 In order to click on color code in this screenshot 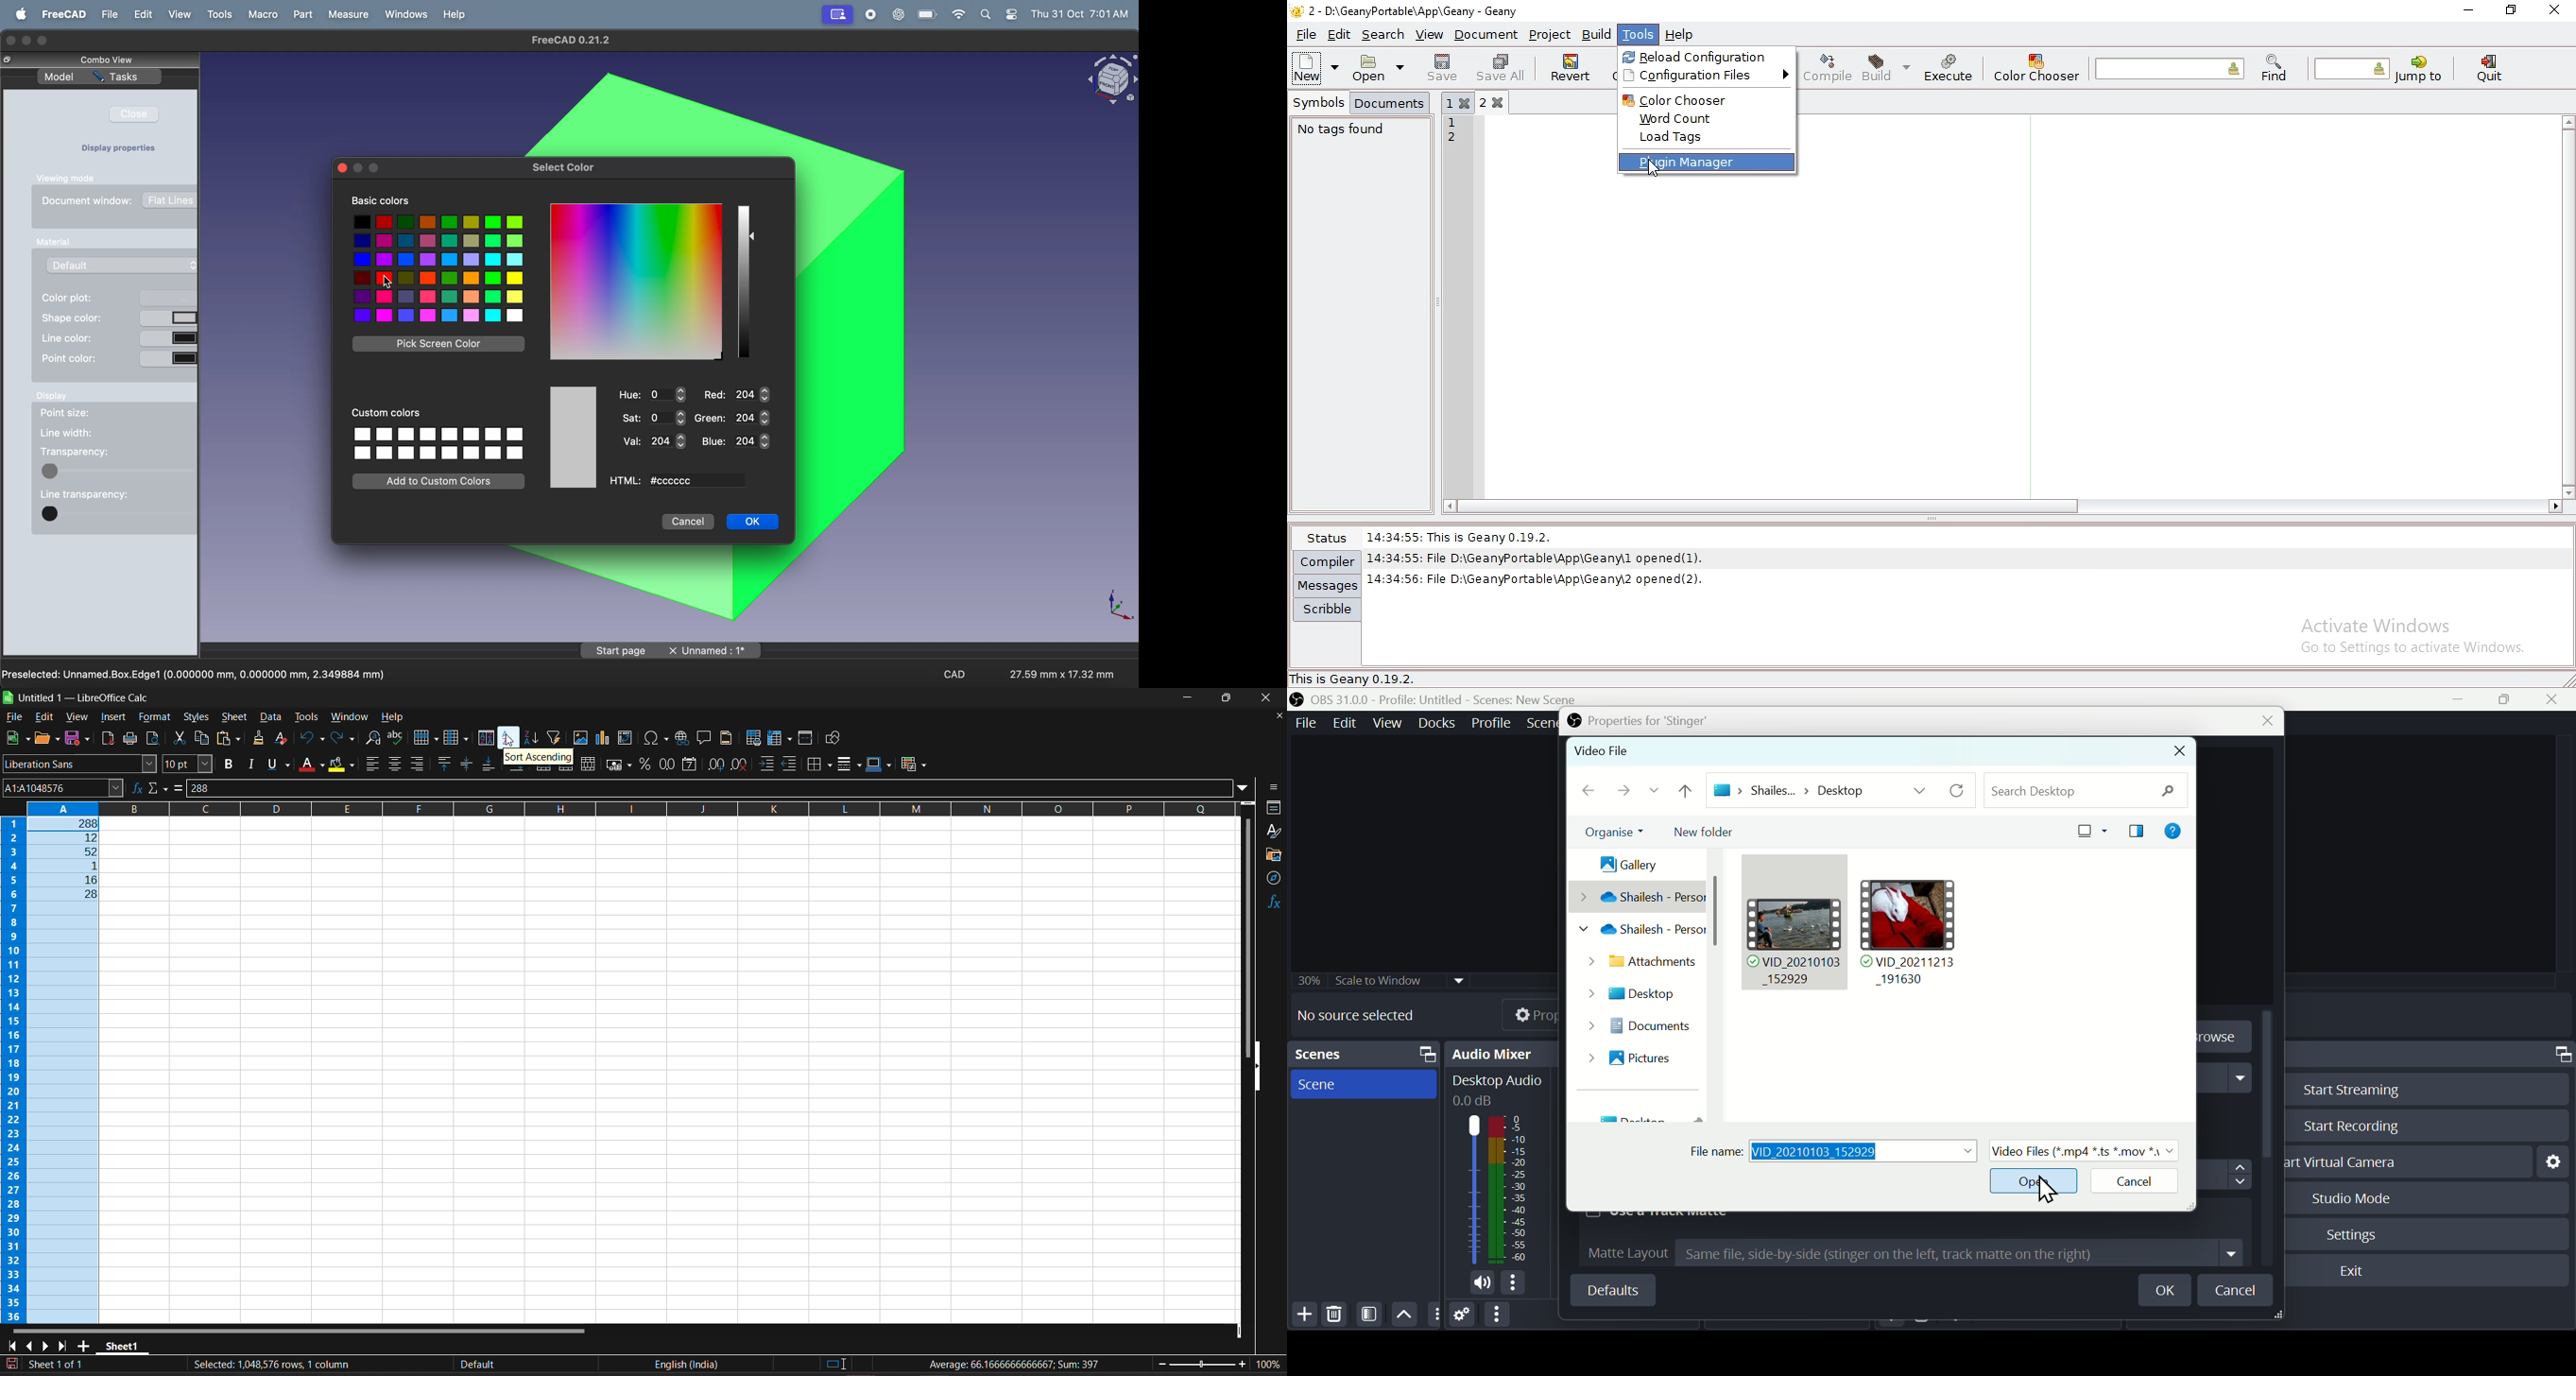, I will do `click(707, 481)`.